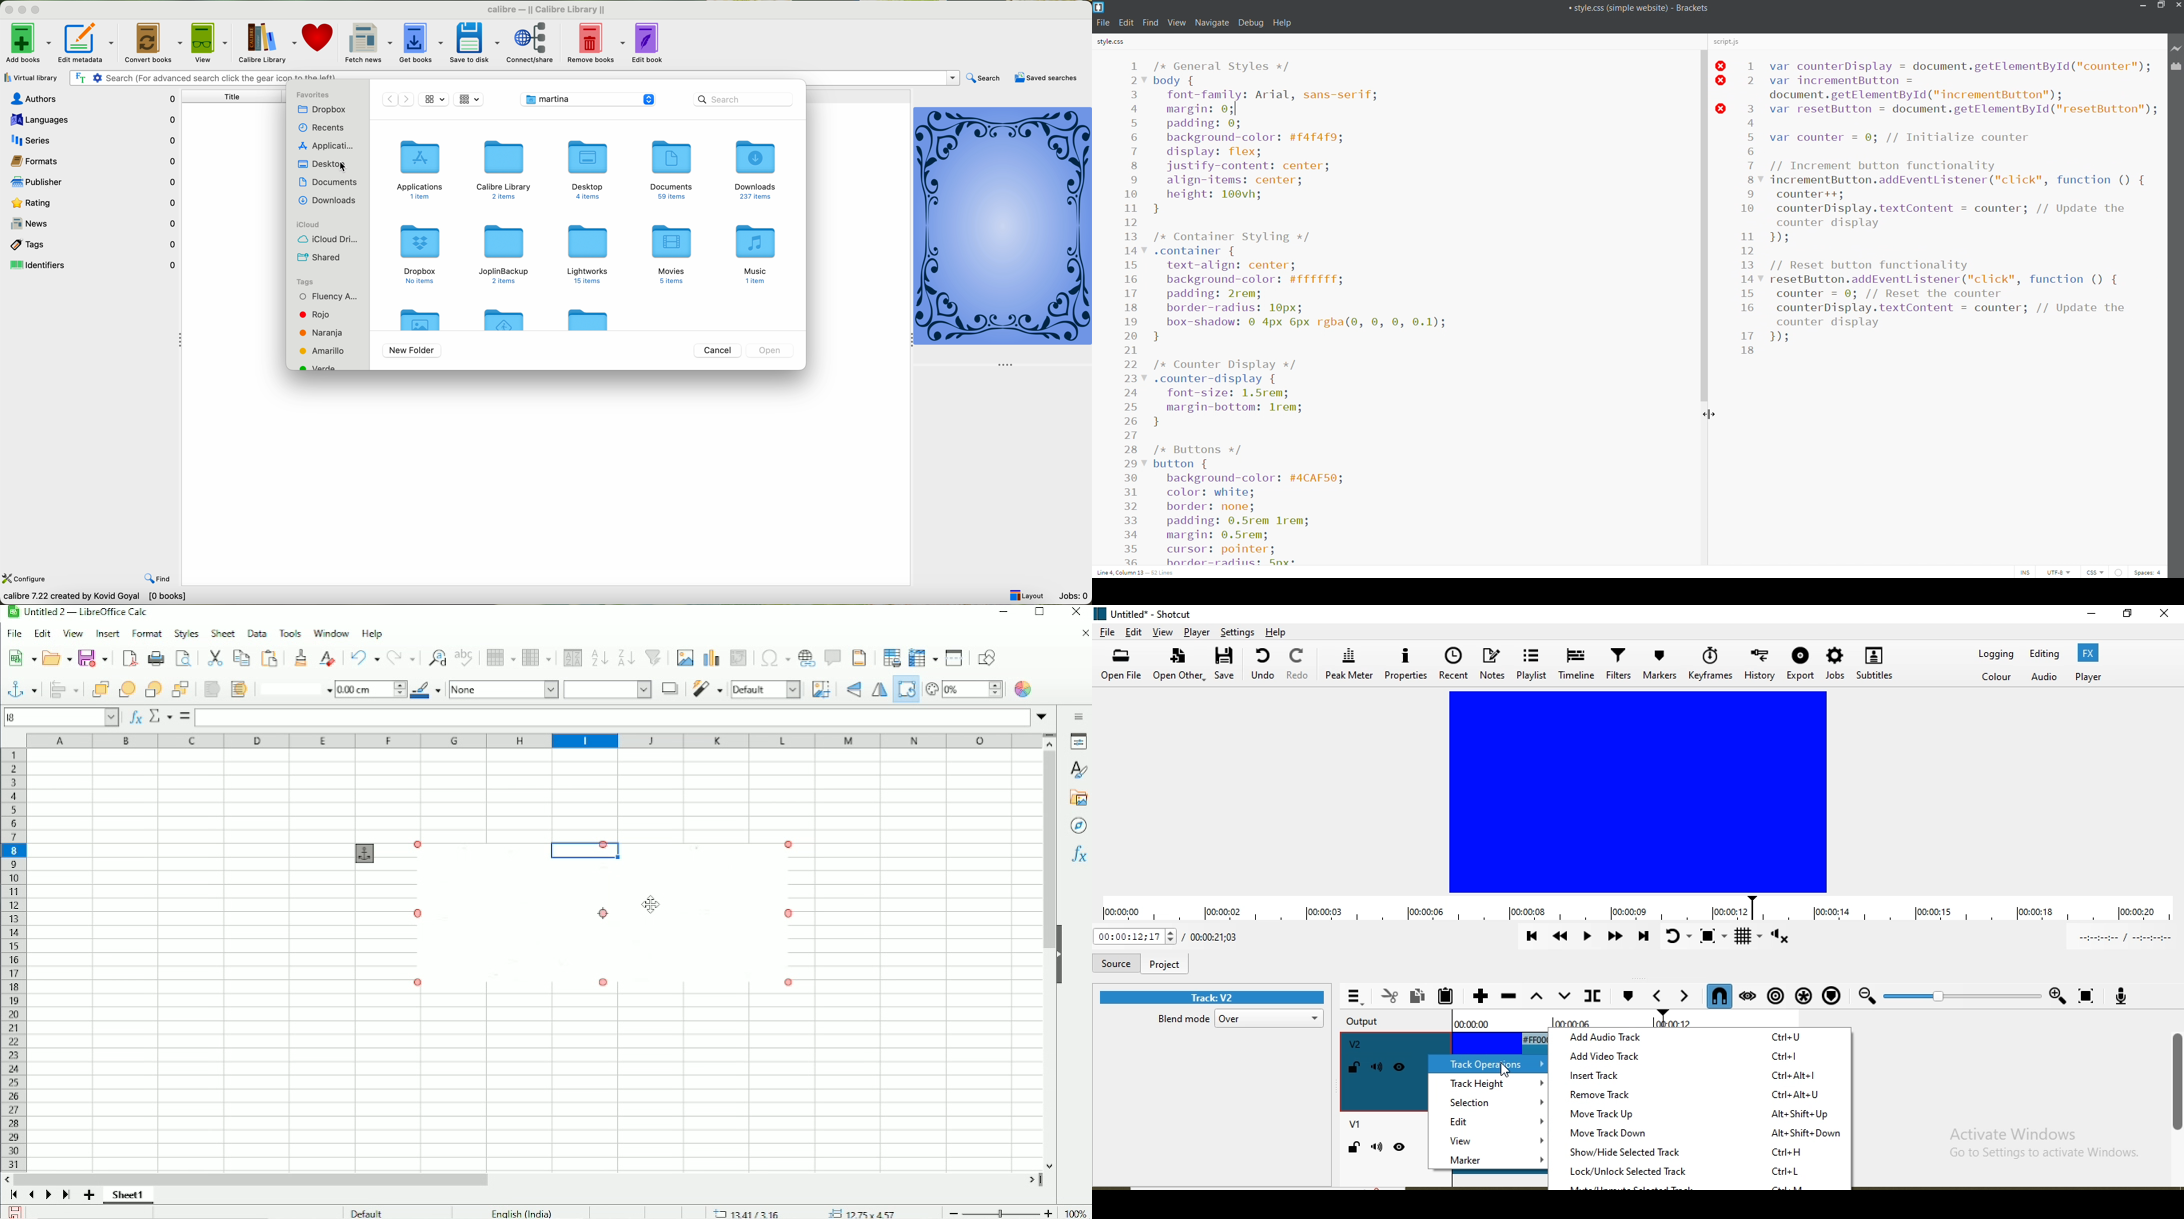  Describe the element at coordinates (292, 689) in the screenshot. I see `Line style` at that location.